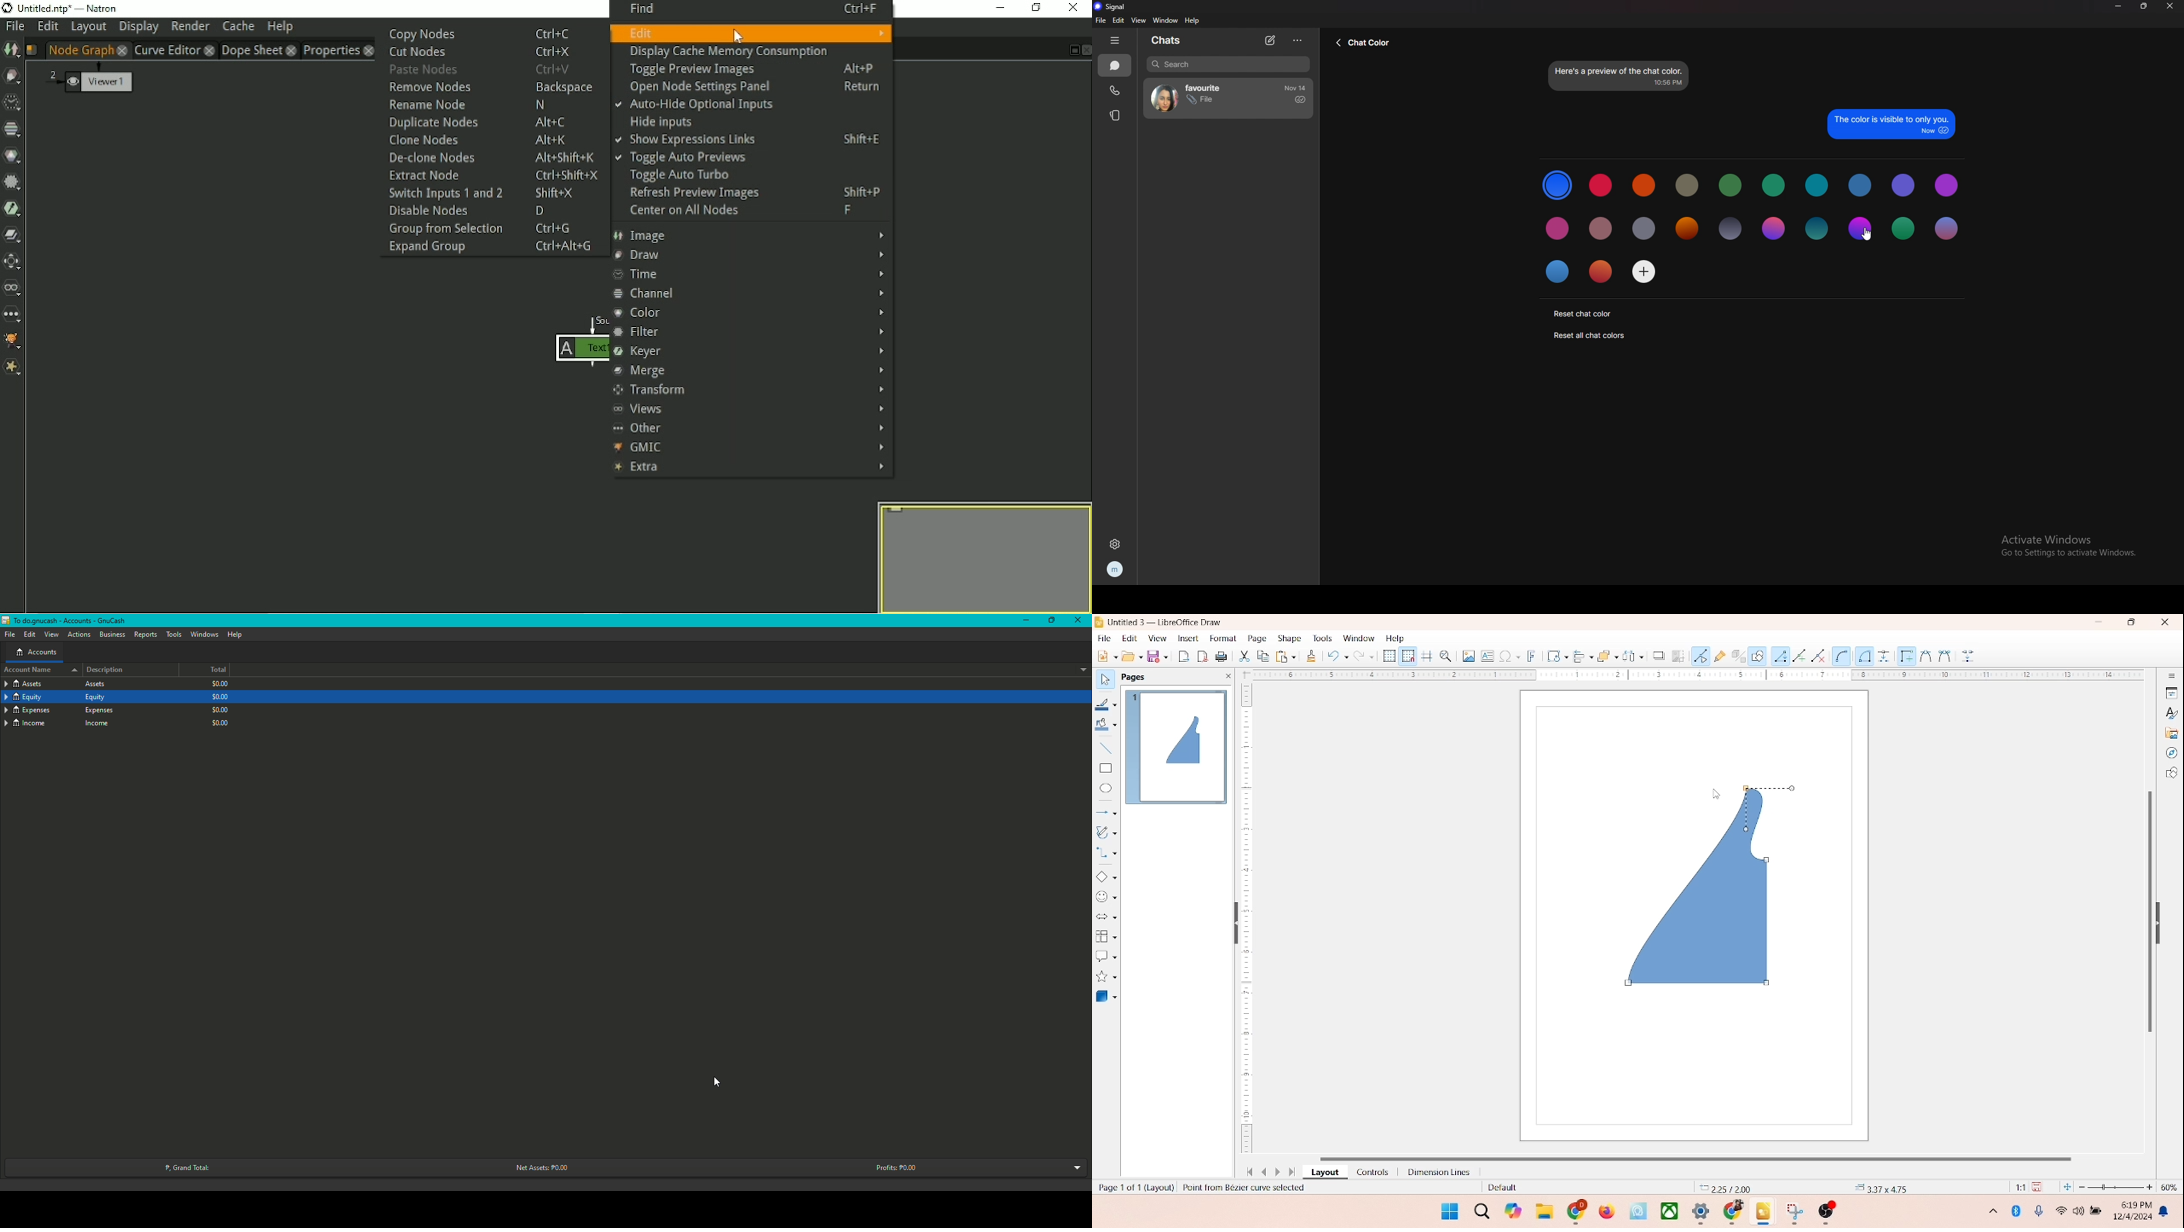 The image size is (2184, 1232). What do you see at coordinates (2040, 1186) in the screenshot?
I see `save` at bounding box center [2040, 1186].